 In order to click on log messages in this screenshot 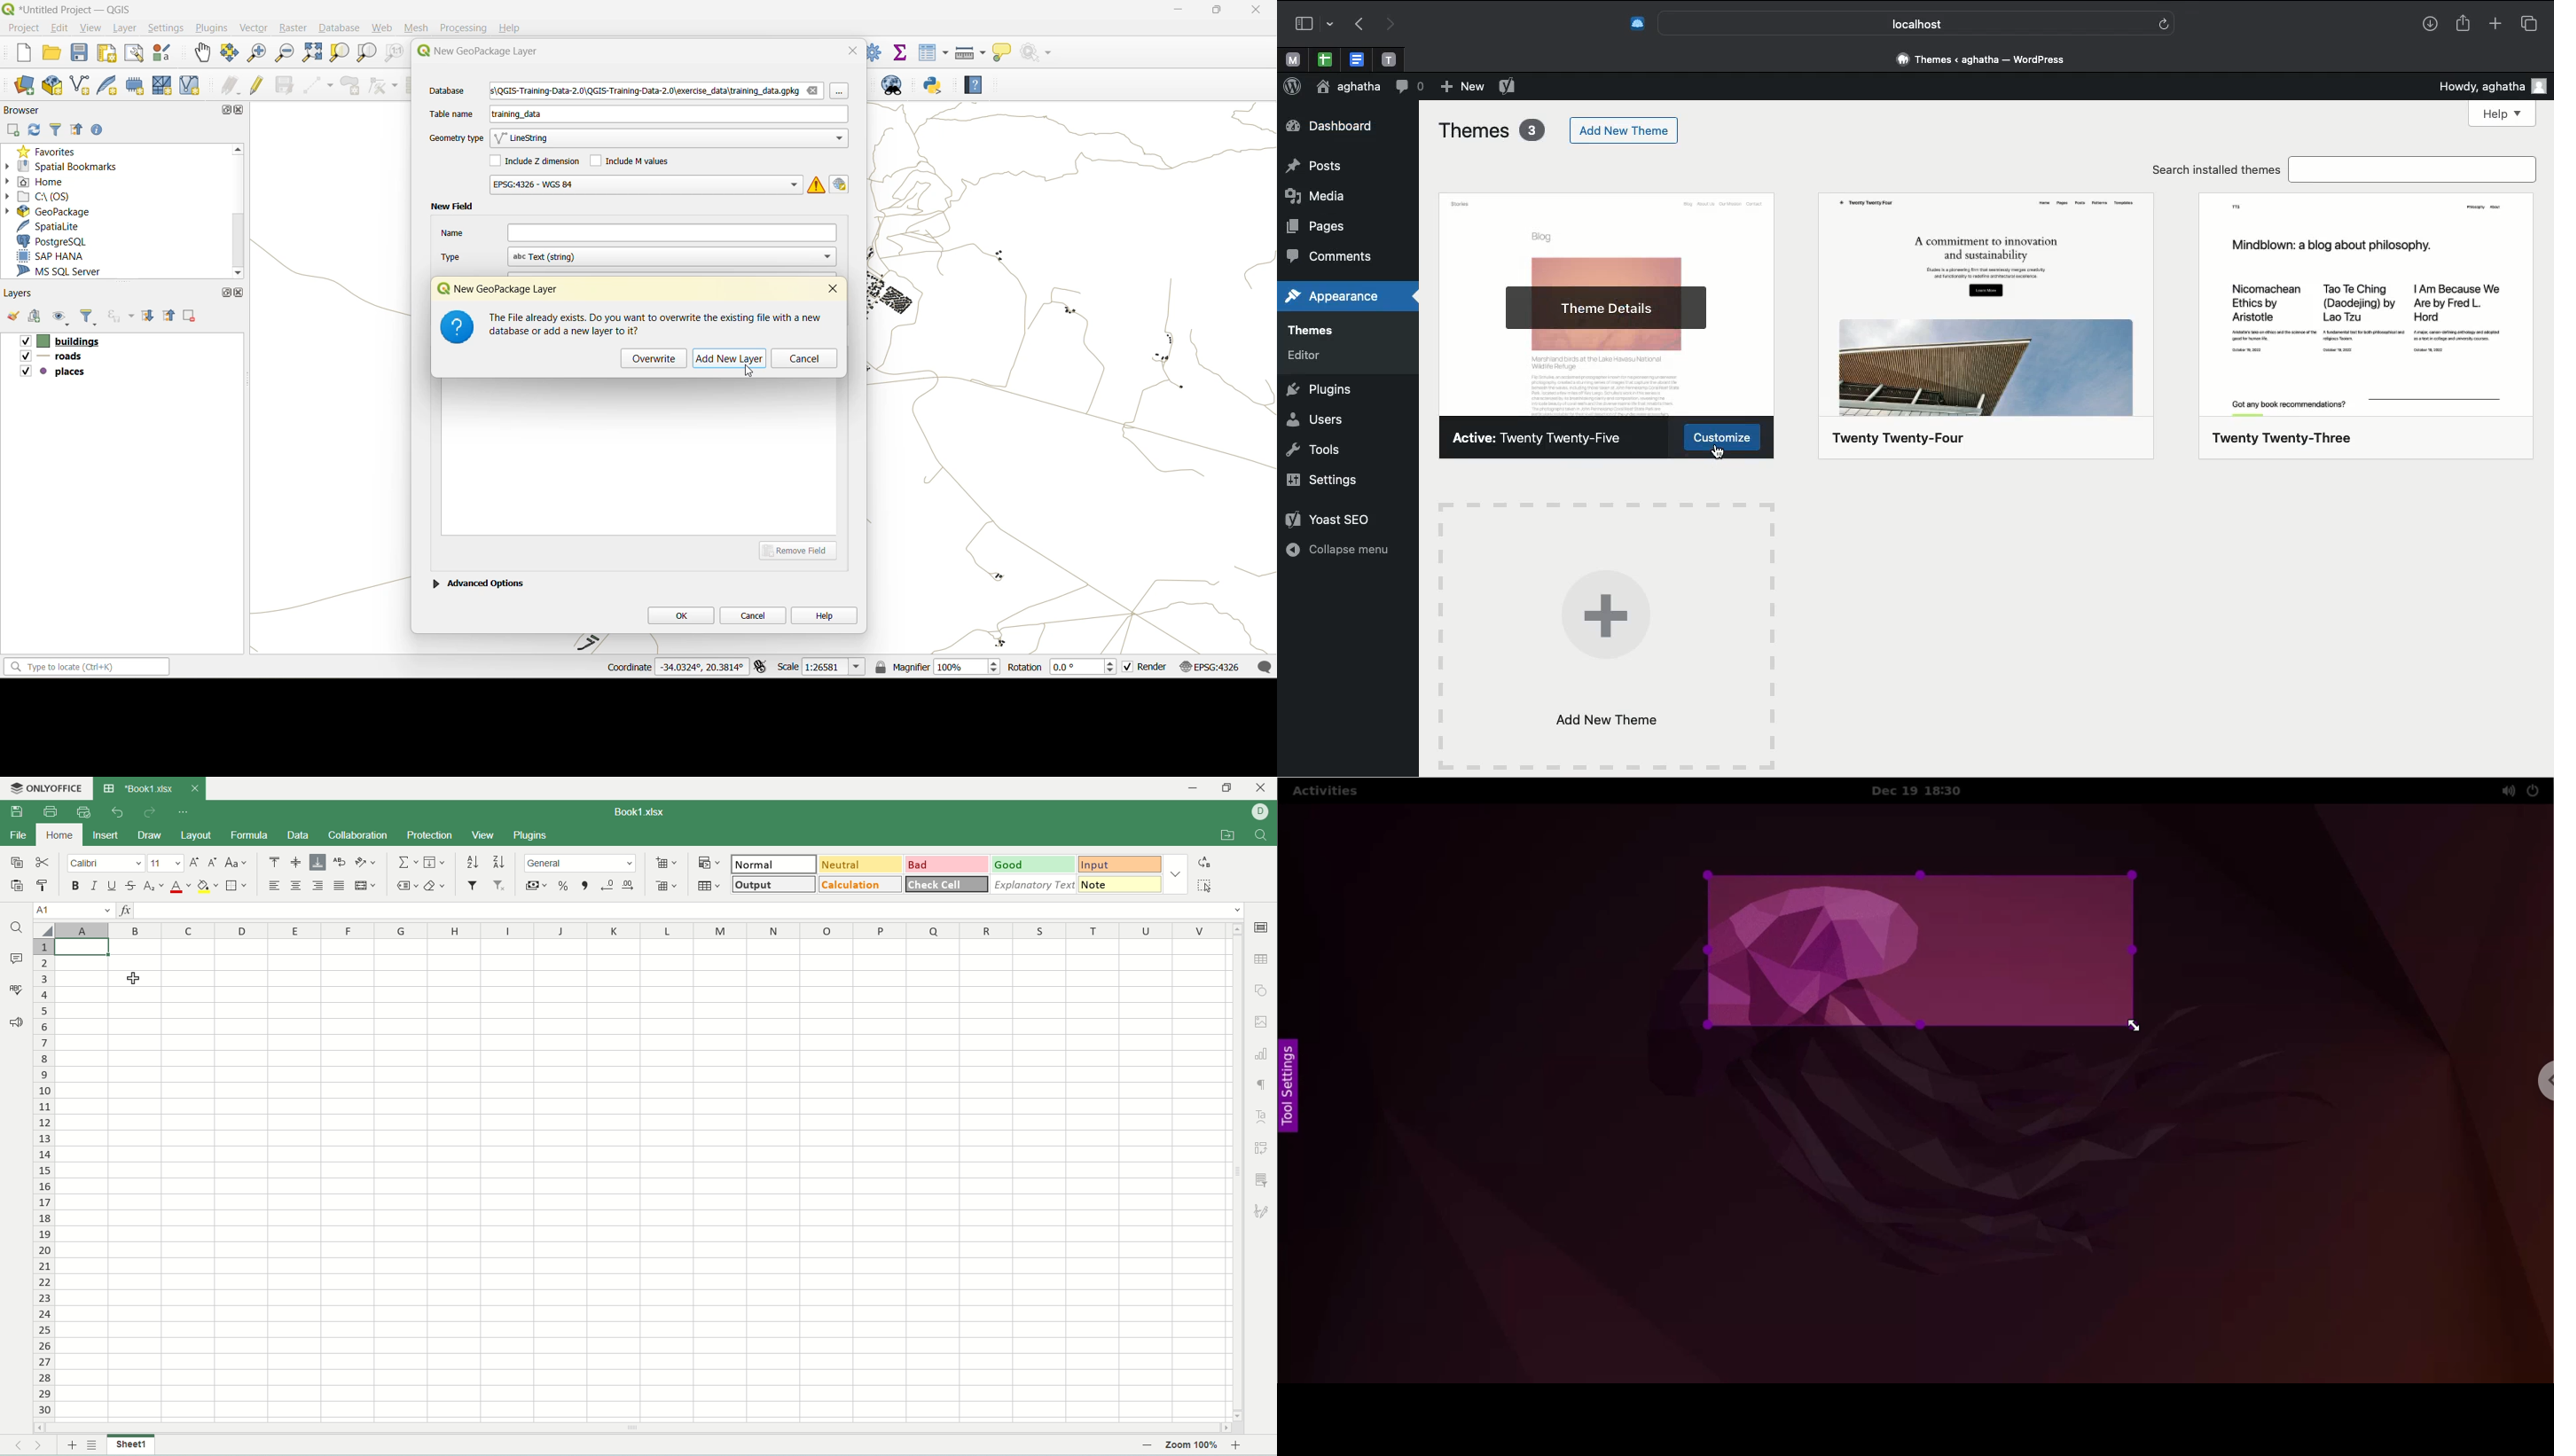, I will do `click(1266, 667)`.